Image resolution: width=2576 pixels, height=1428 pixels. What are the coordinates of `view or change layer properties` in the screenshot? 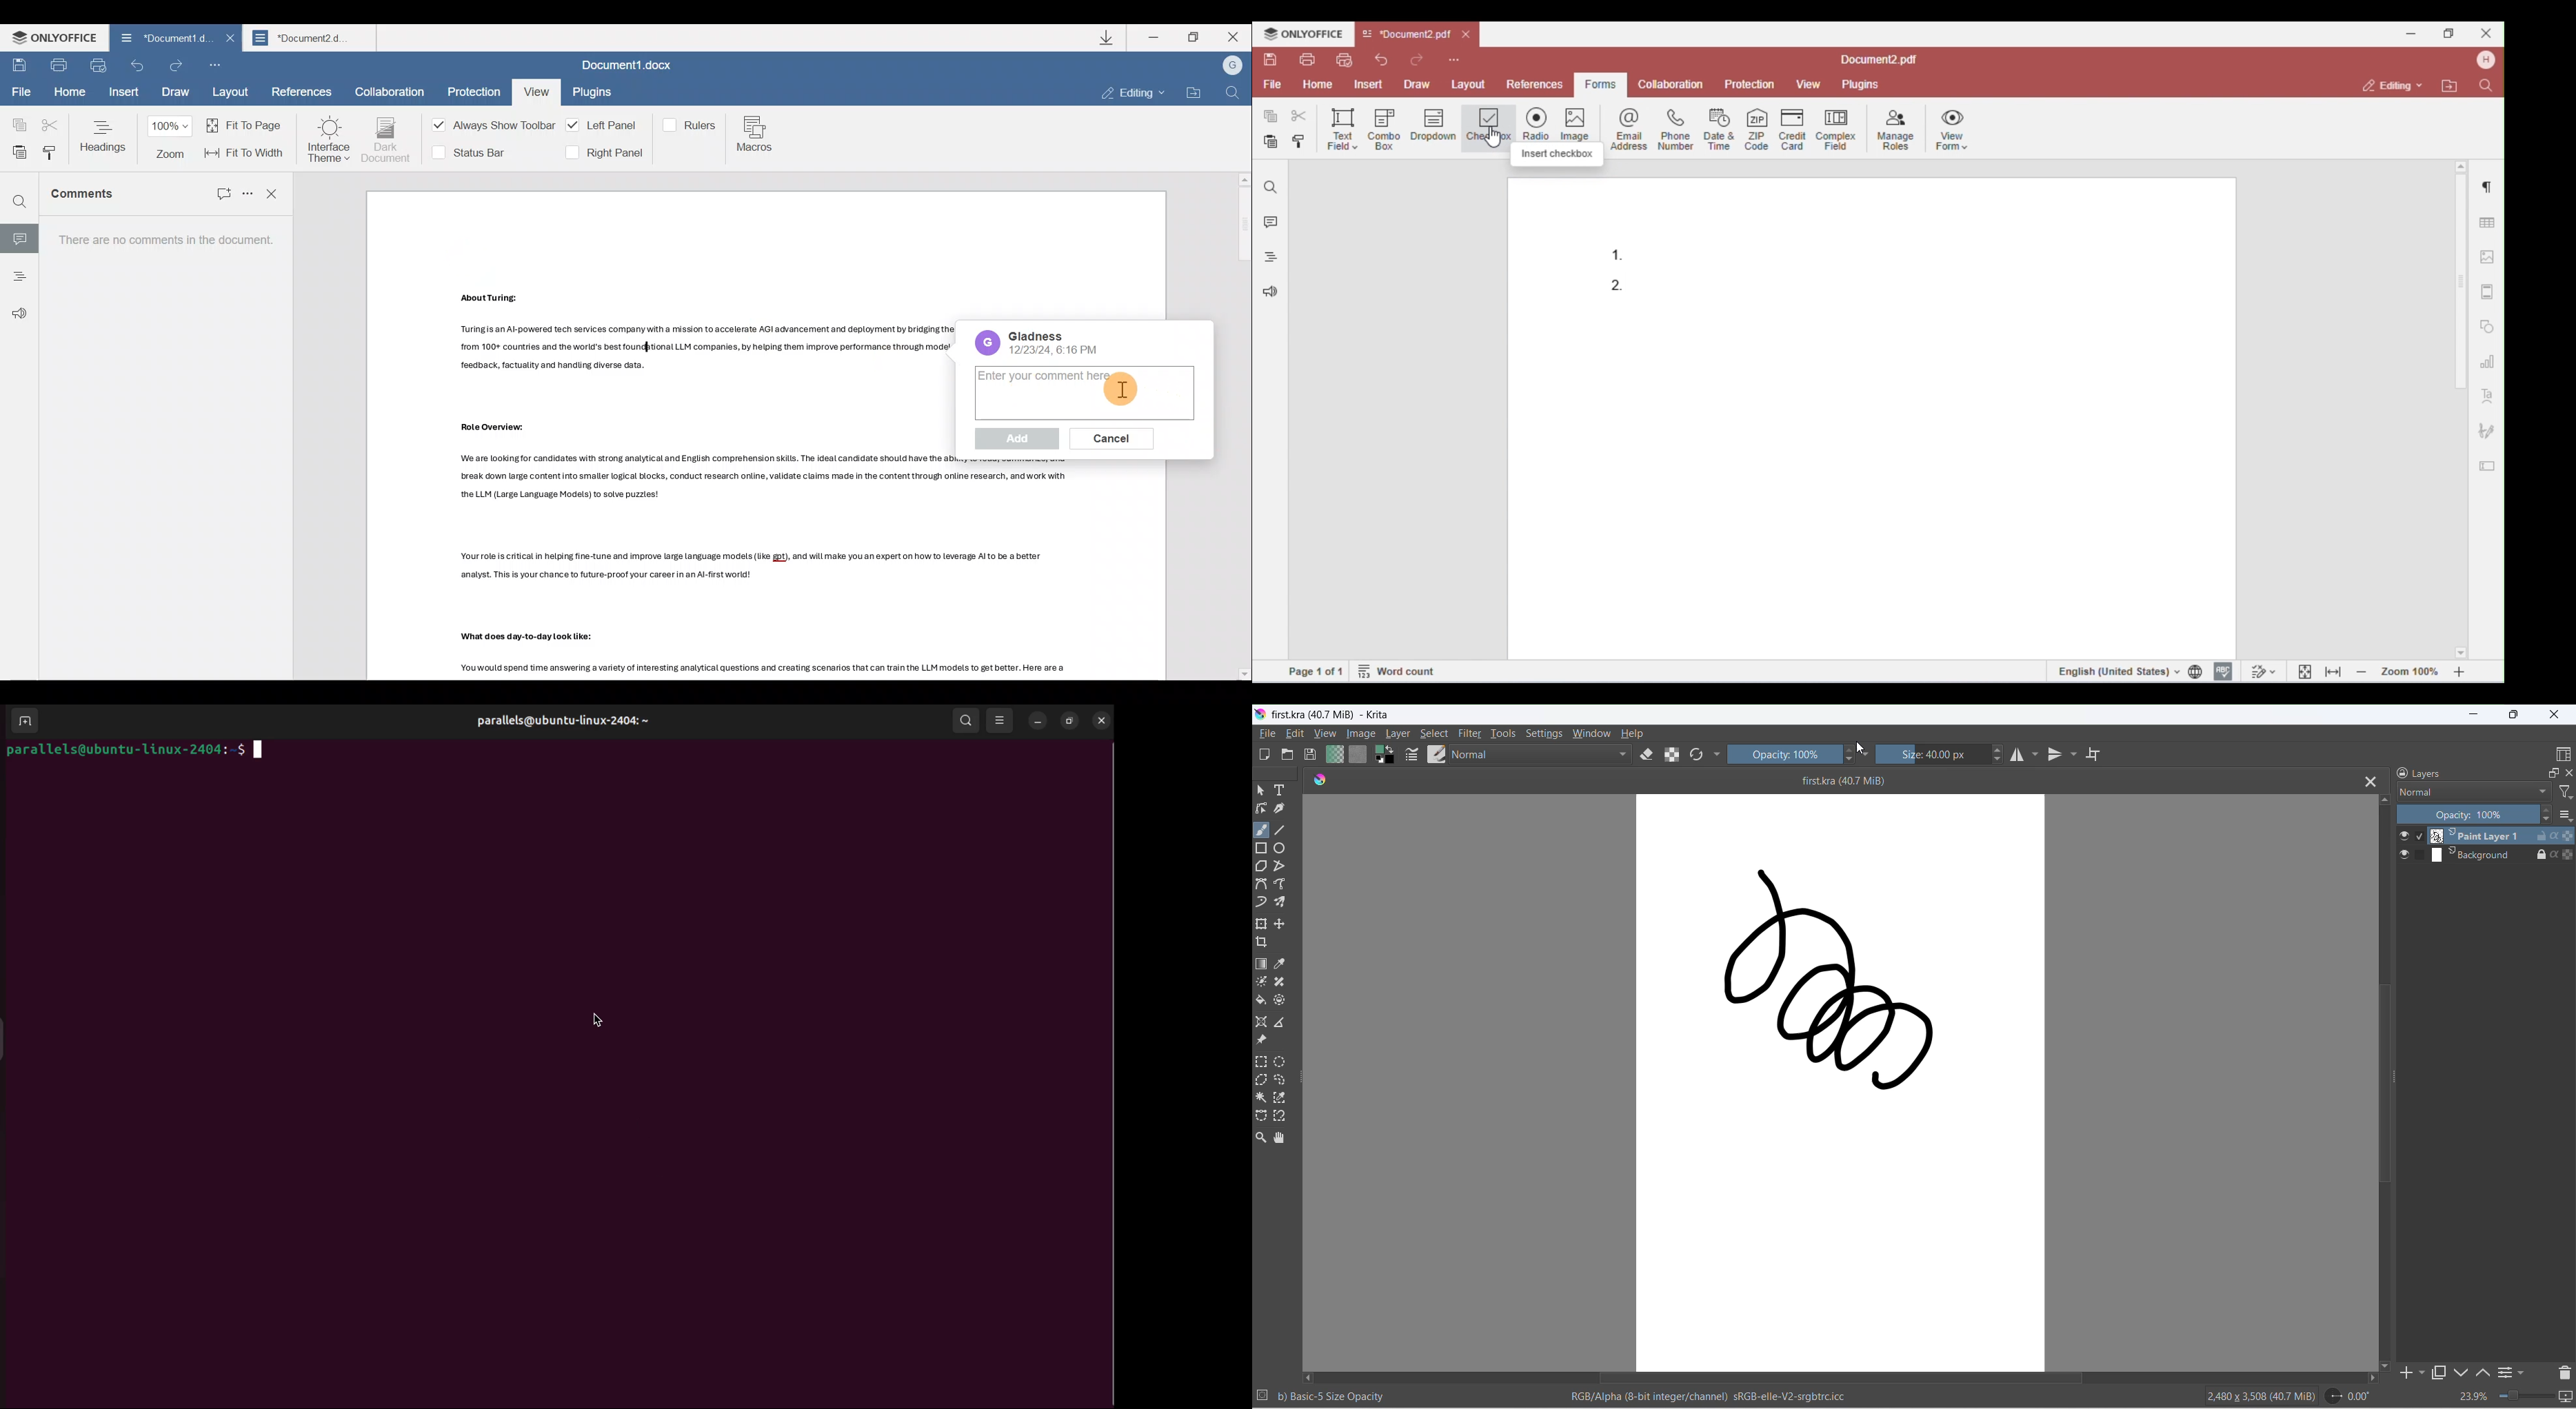 It's located at (2505, 1372).